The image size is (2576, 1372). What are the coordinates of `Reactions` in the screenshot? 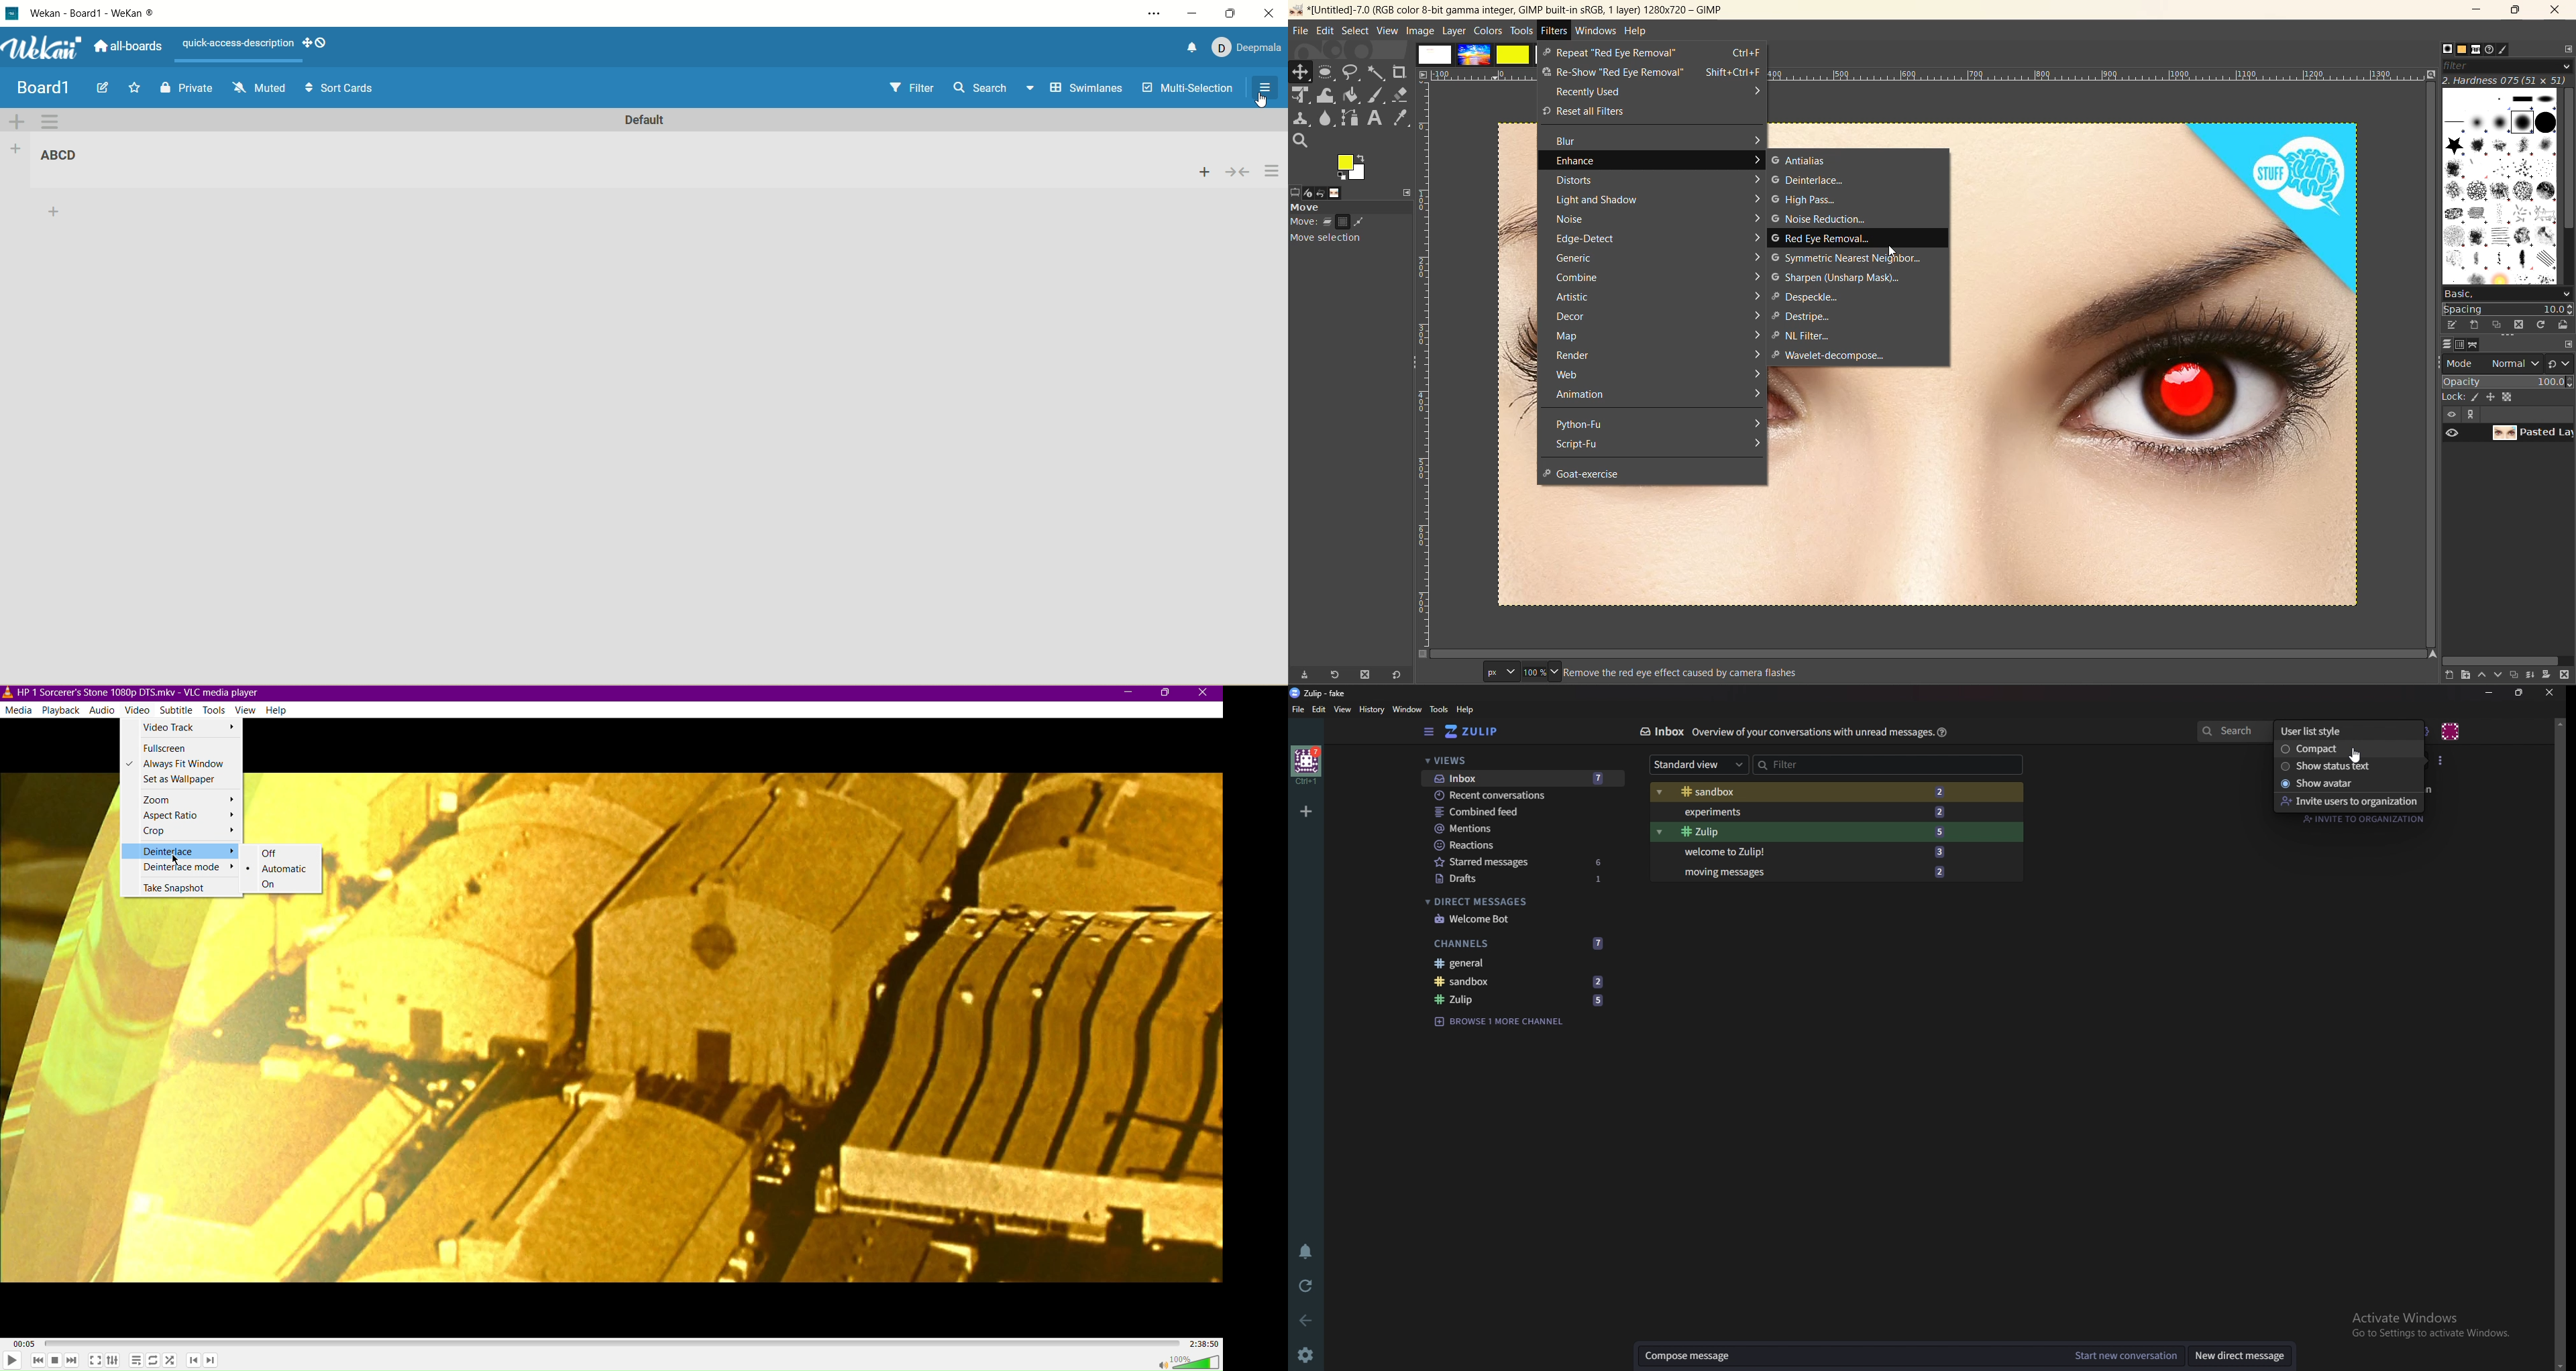 It's located at (1520, 845).